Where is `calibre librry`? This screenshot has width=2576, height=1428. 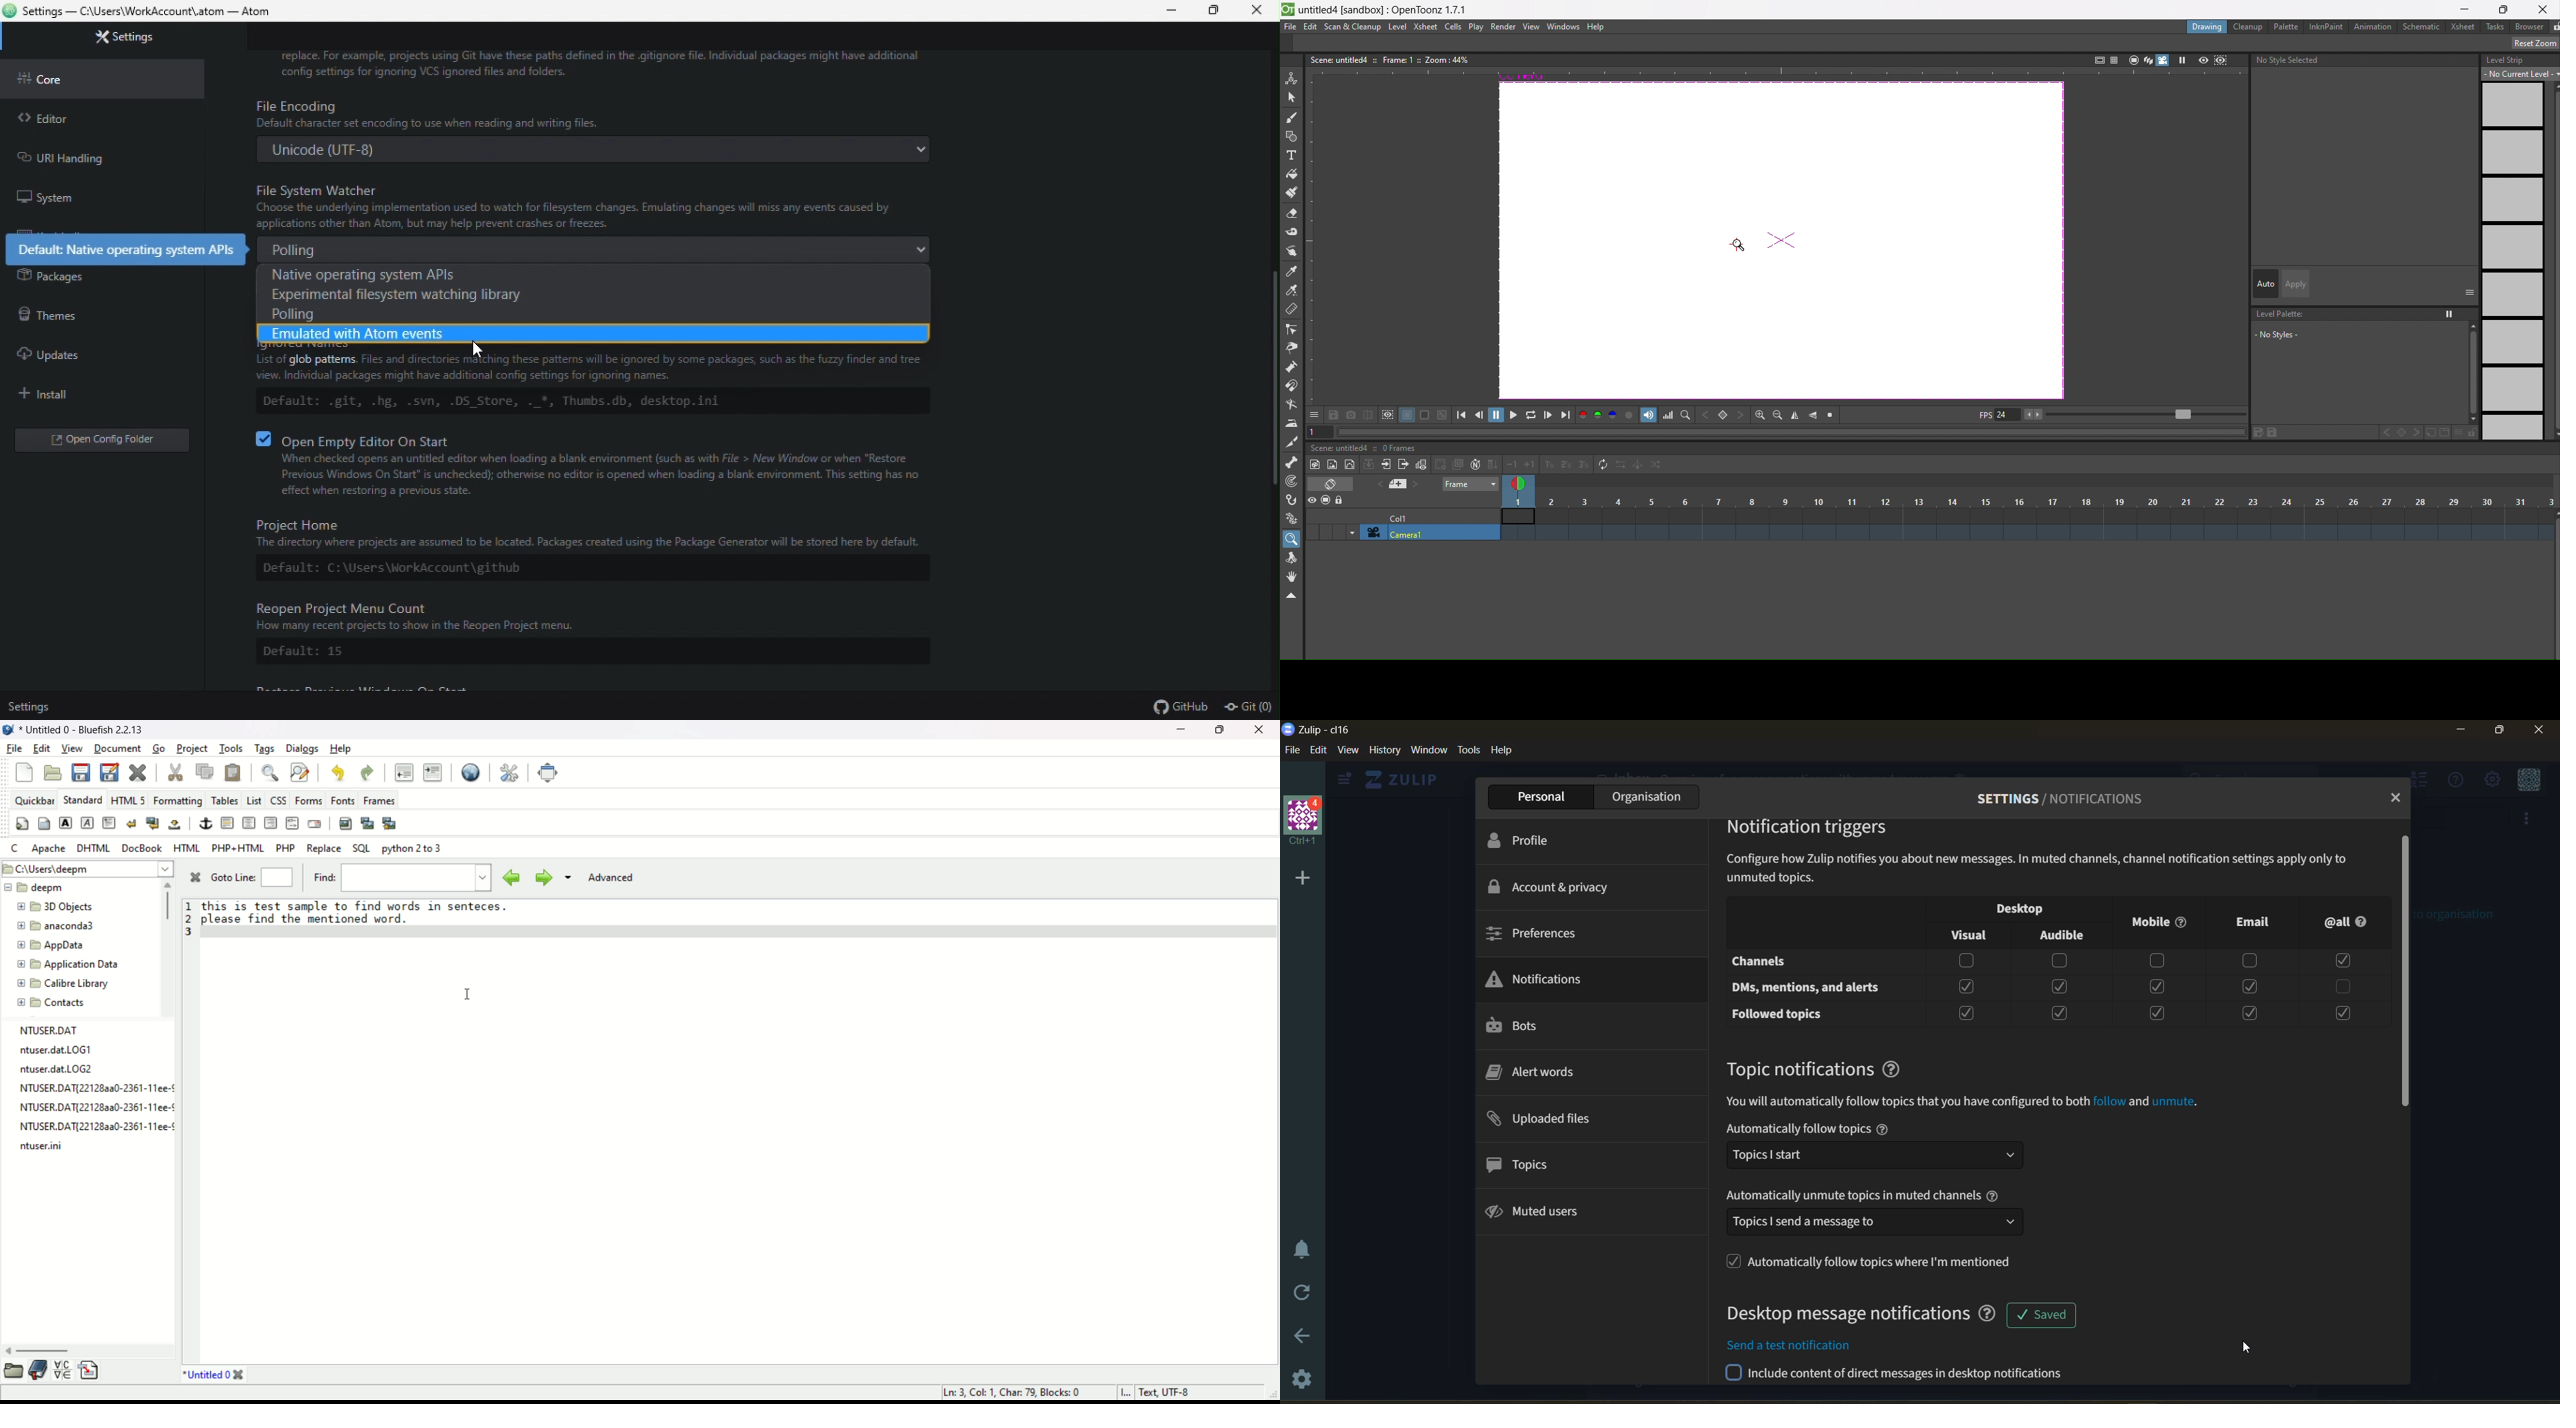
calibre librry is located at coordinates (63, 985).